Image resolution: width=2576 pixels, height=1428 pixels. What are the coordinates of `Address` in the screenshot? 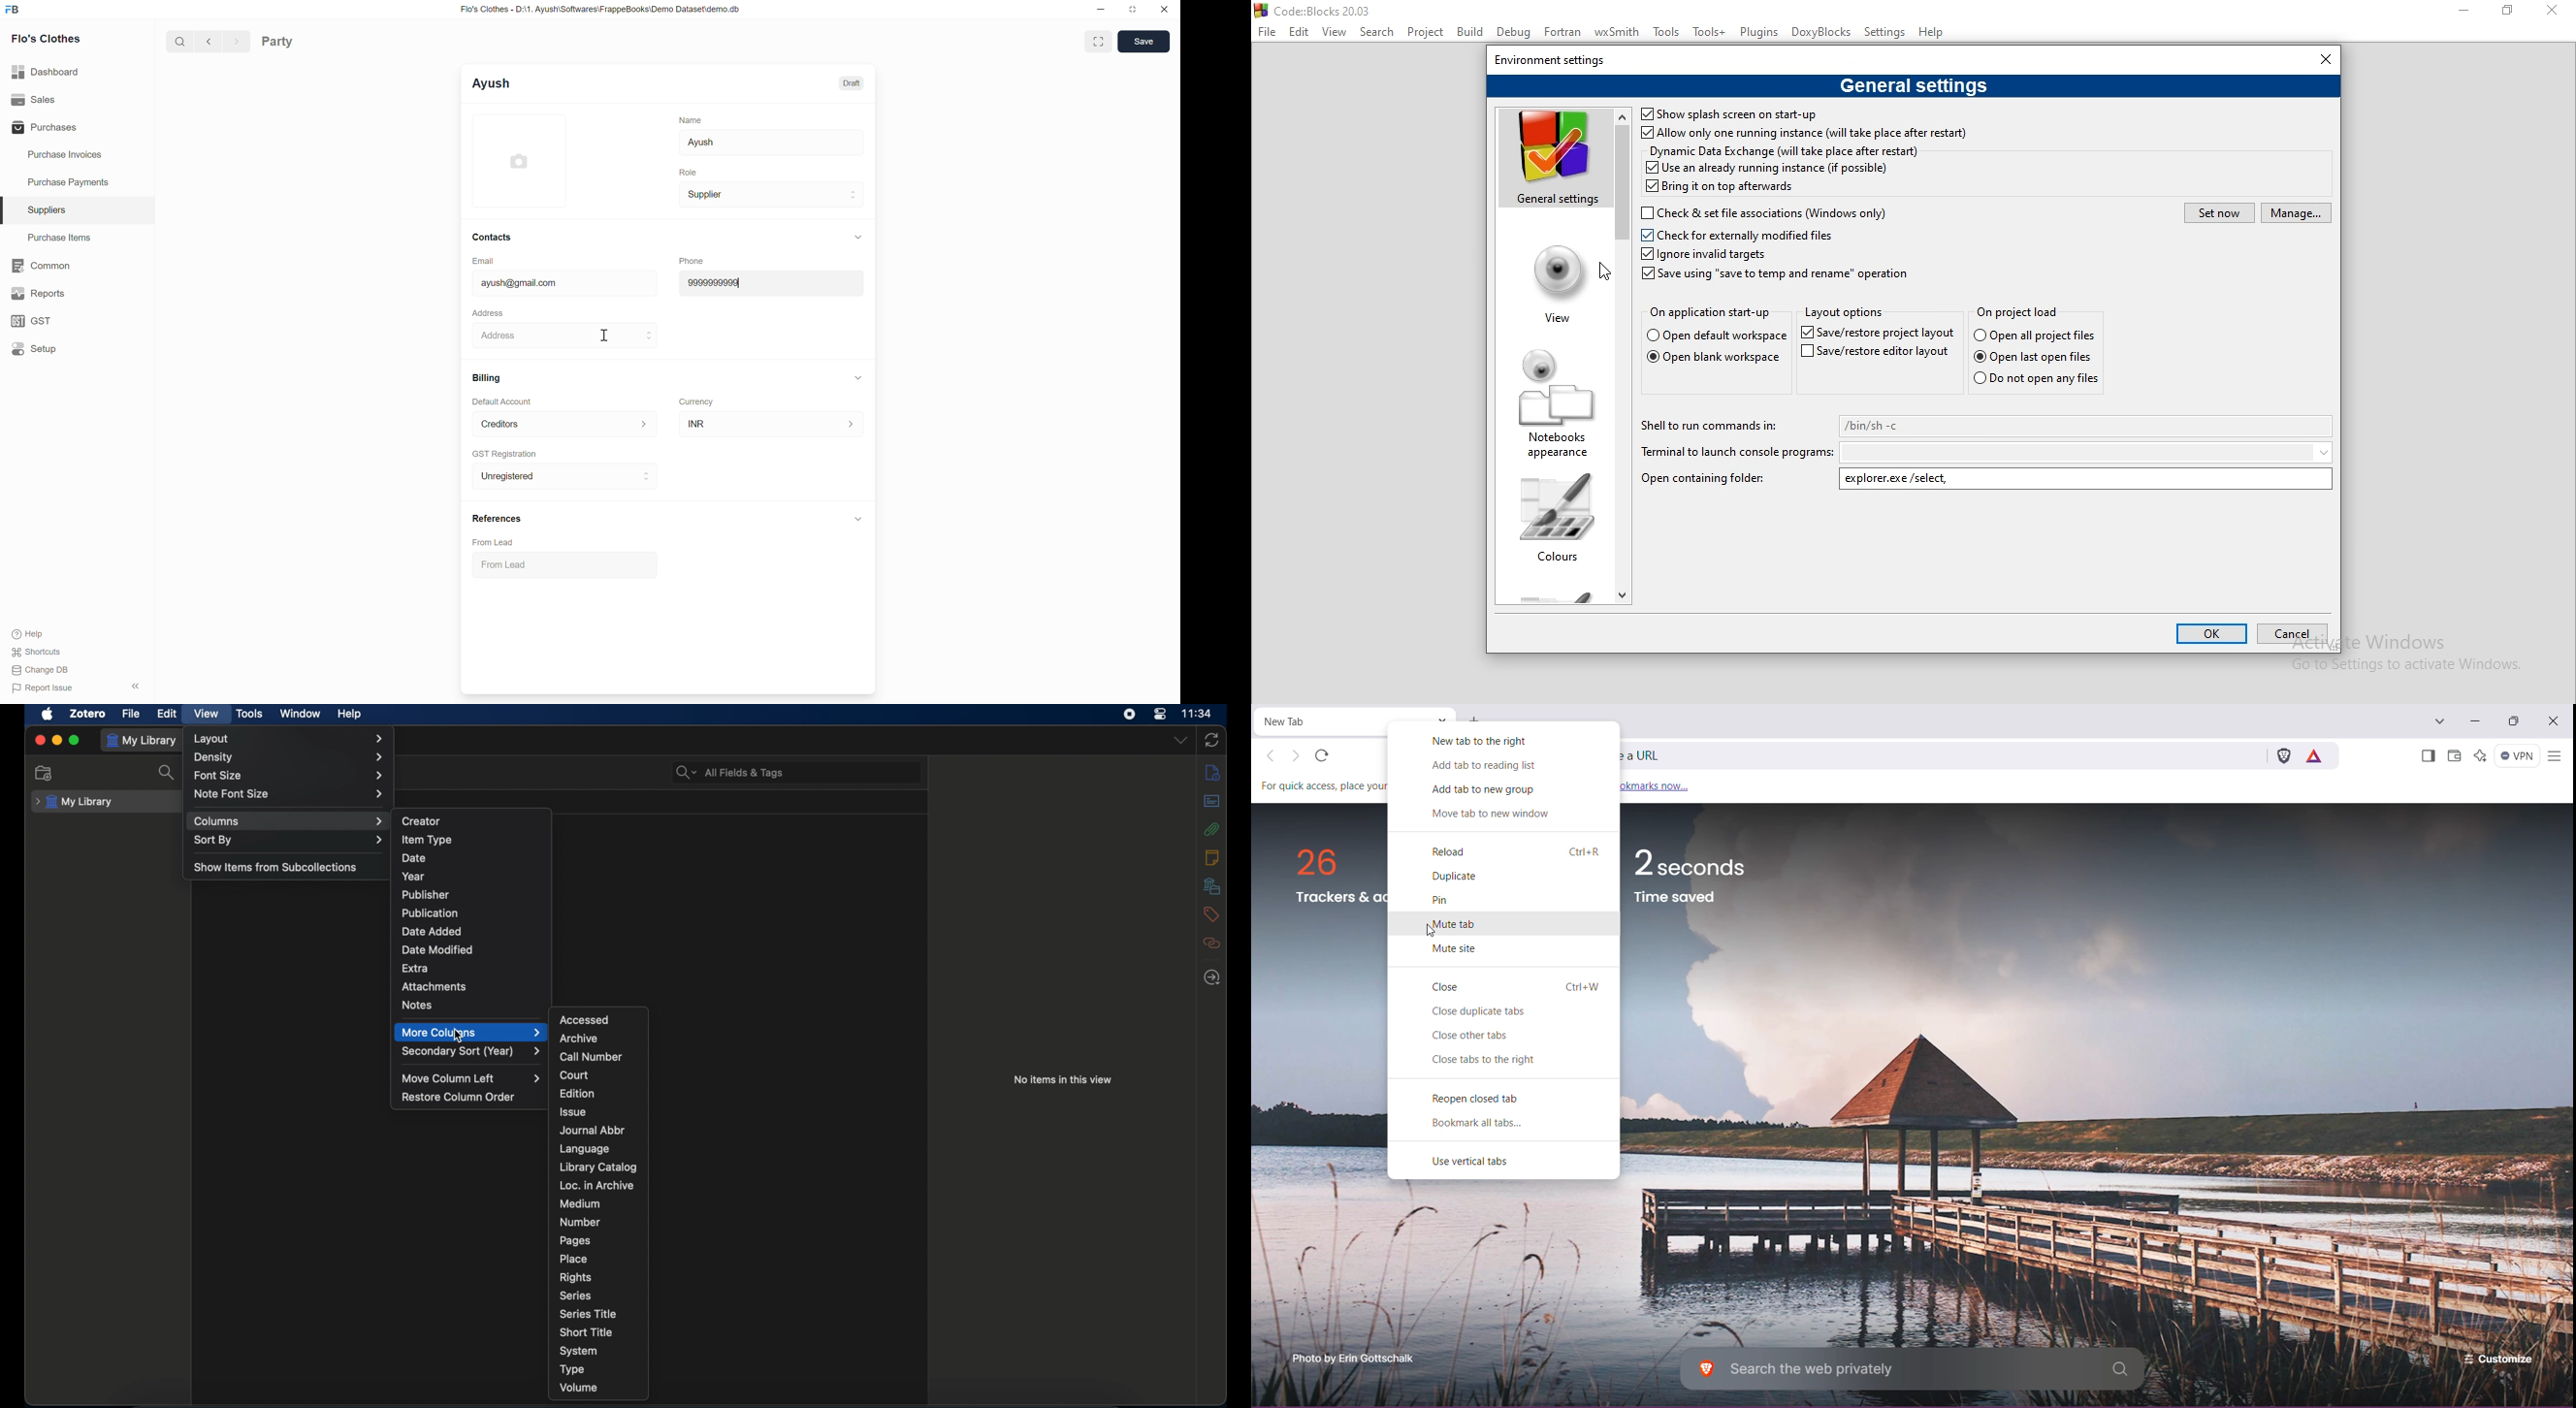 It's located at (488, 313).